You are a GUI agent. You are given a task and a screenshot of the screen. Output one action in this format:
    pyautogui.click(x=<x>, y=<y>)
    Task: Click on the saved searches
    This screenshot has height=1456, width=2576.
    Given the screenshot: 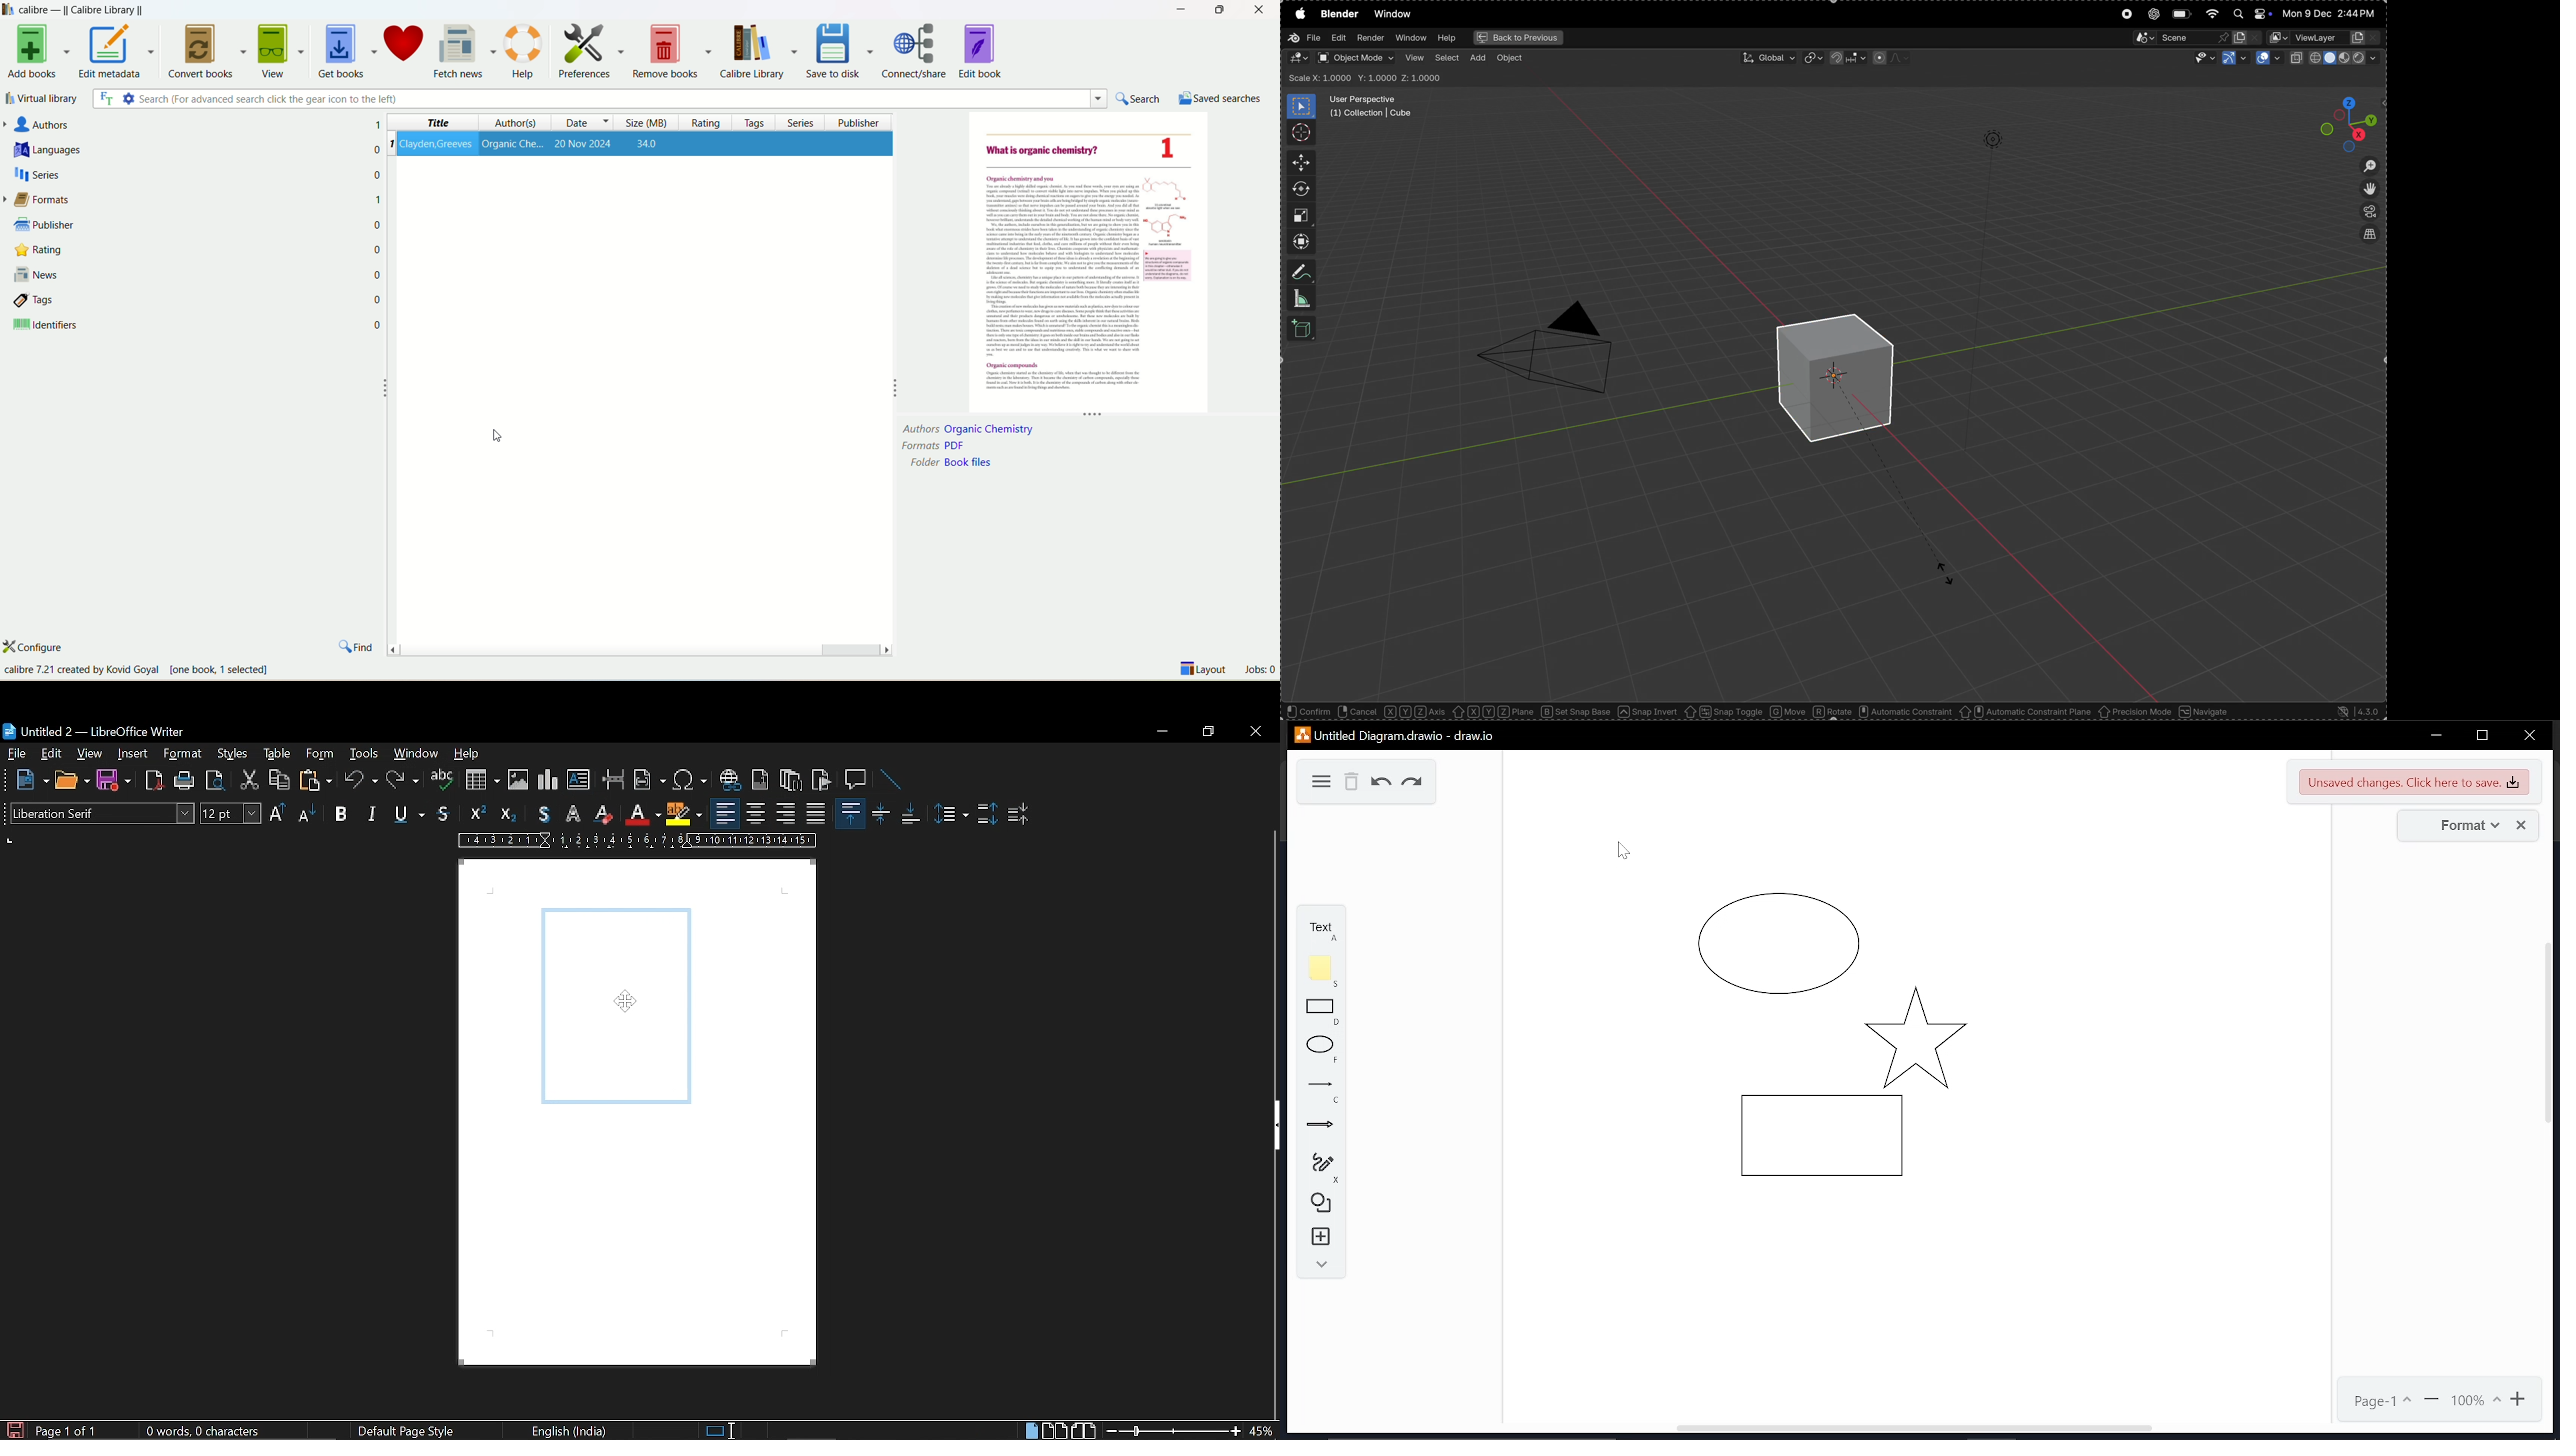 What is the action you would take?
    pyautogui.click(x=1221, y=97)
    